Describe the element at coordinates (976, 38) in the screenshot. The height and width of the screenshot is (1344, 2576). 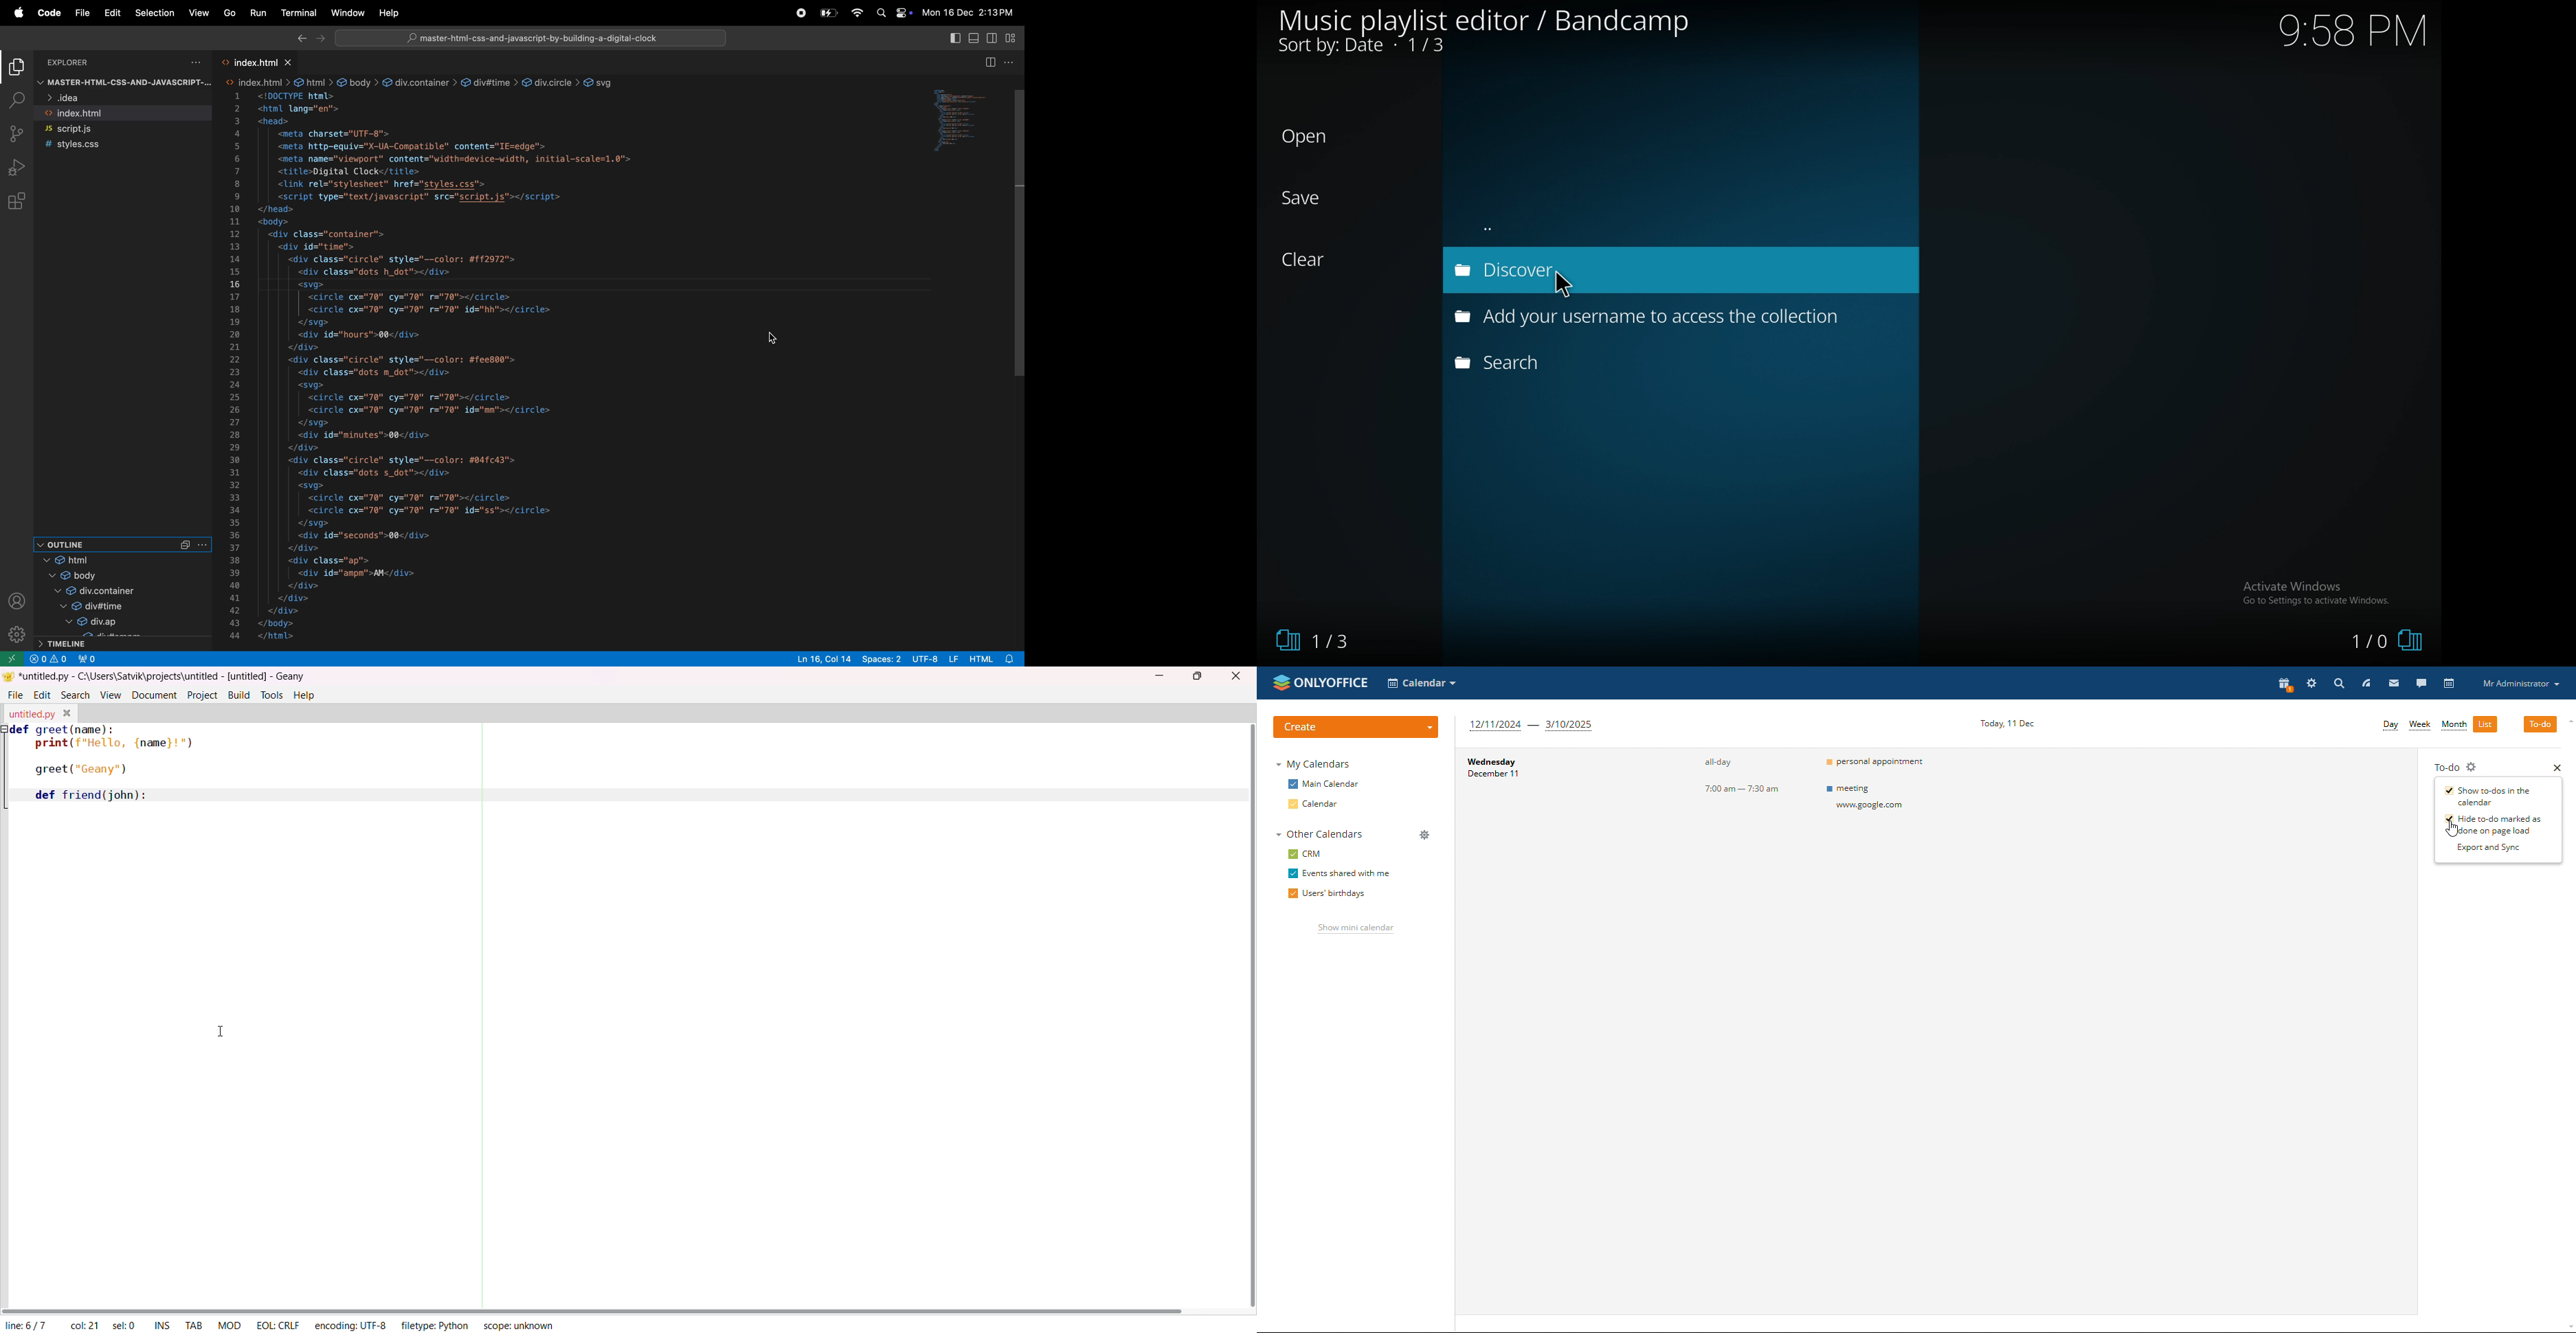
I see `toggle panel` at that location.